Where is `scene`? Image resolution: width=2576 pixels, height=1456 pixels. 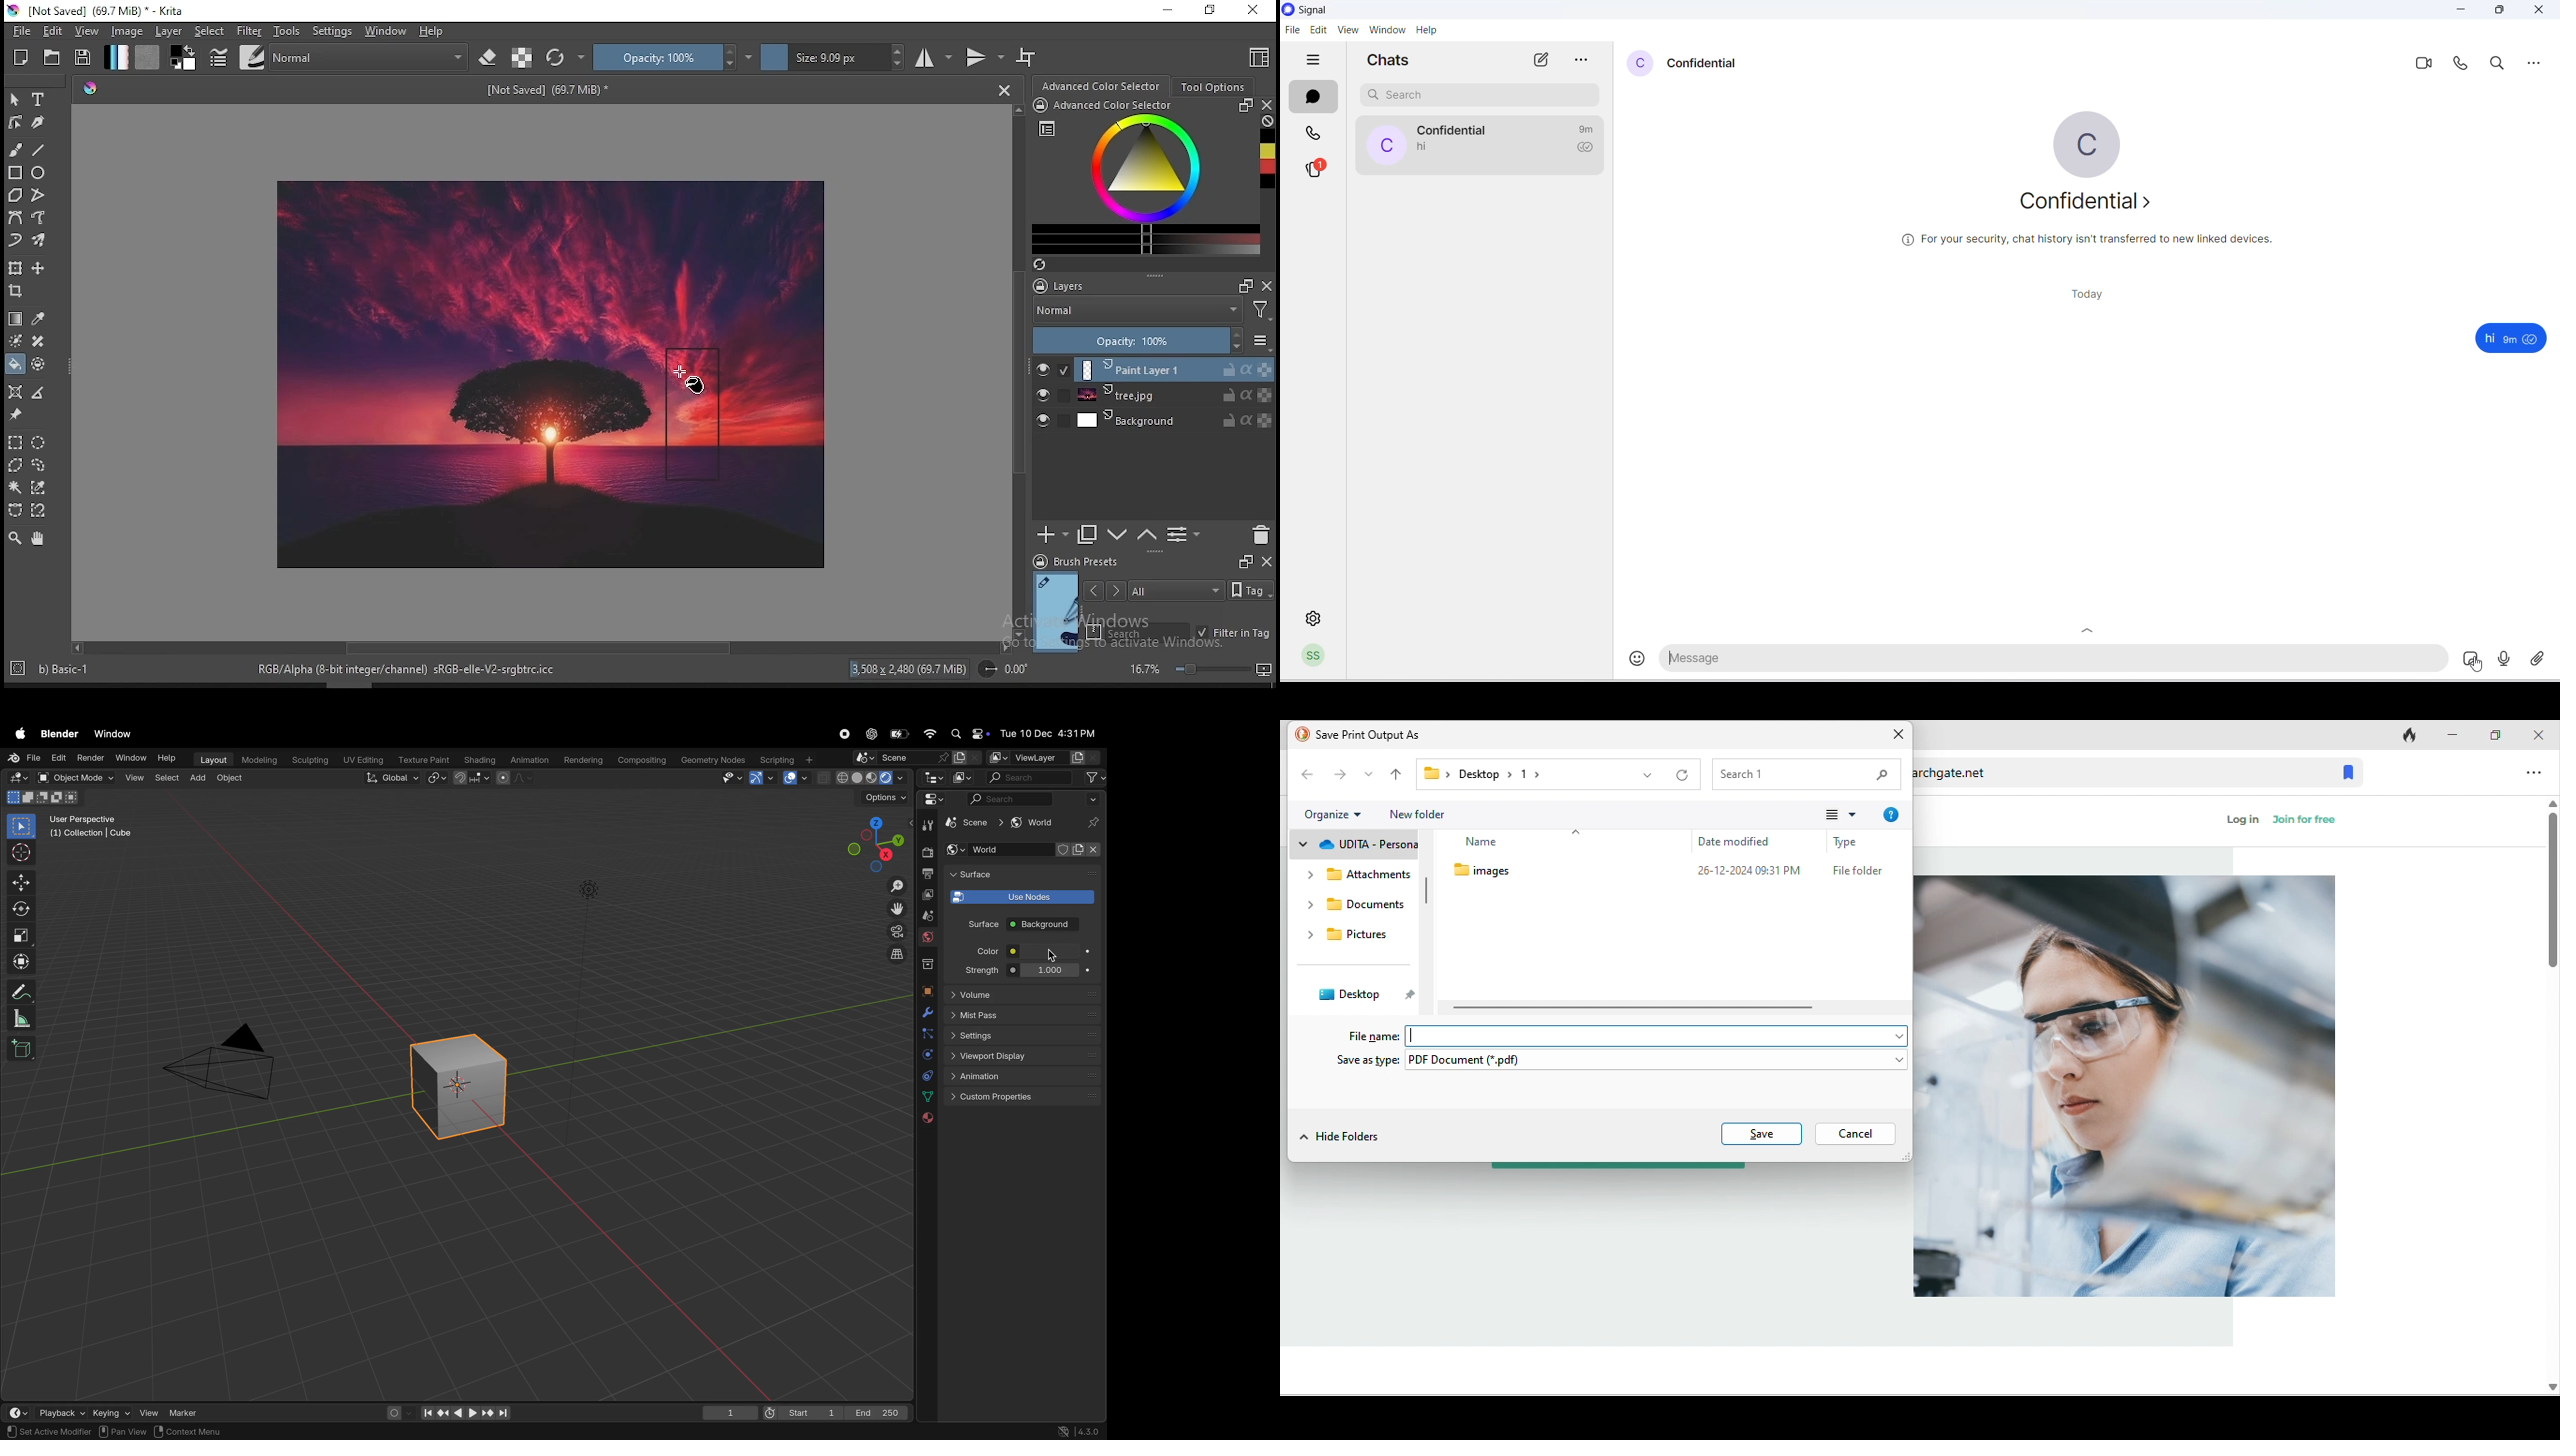
scene is located at coordinates (916, 757).